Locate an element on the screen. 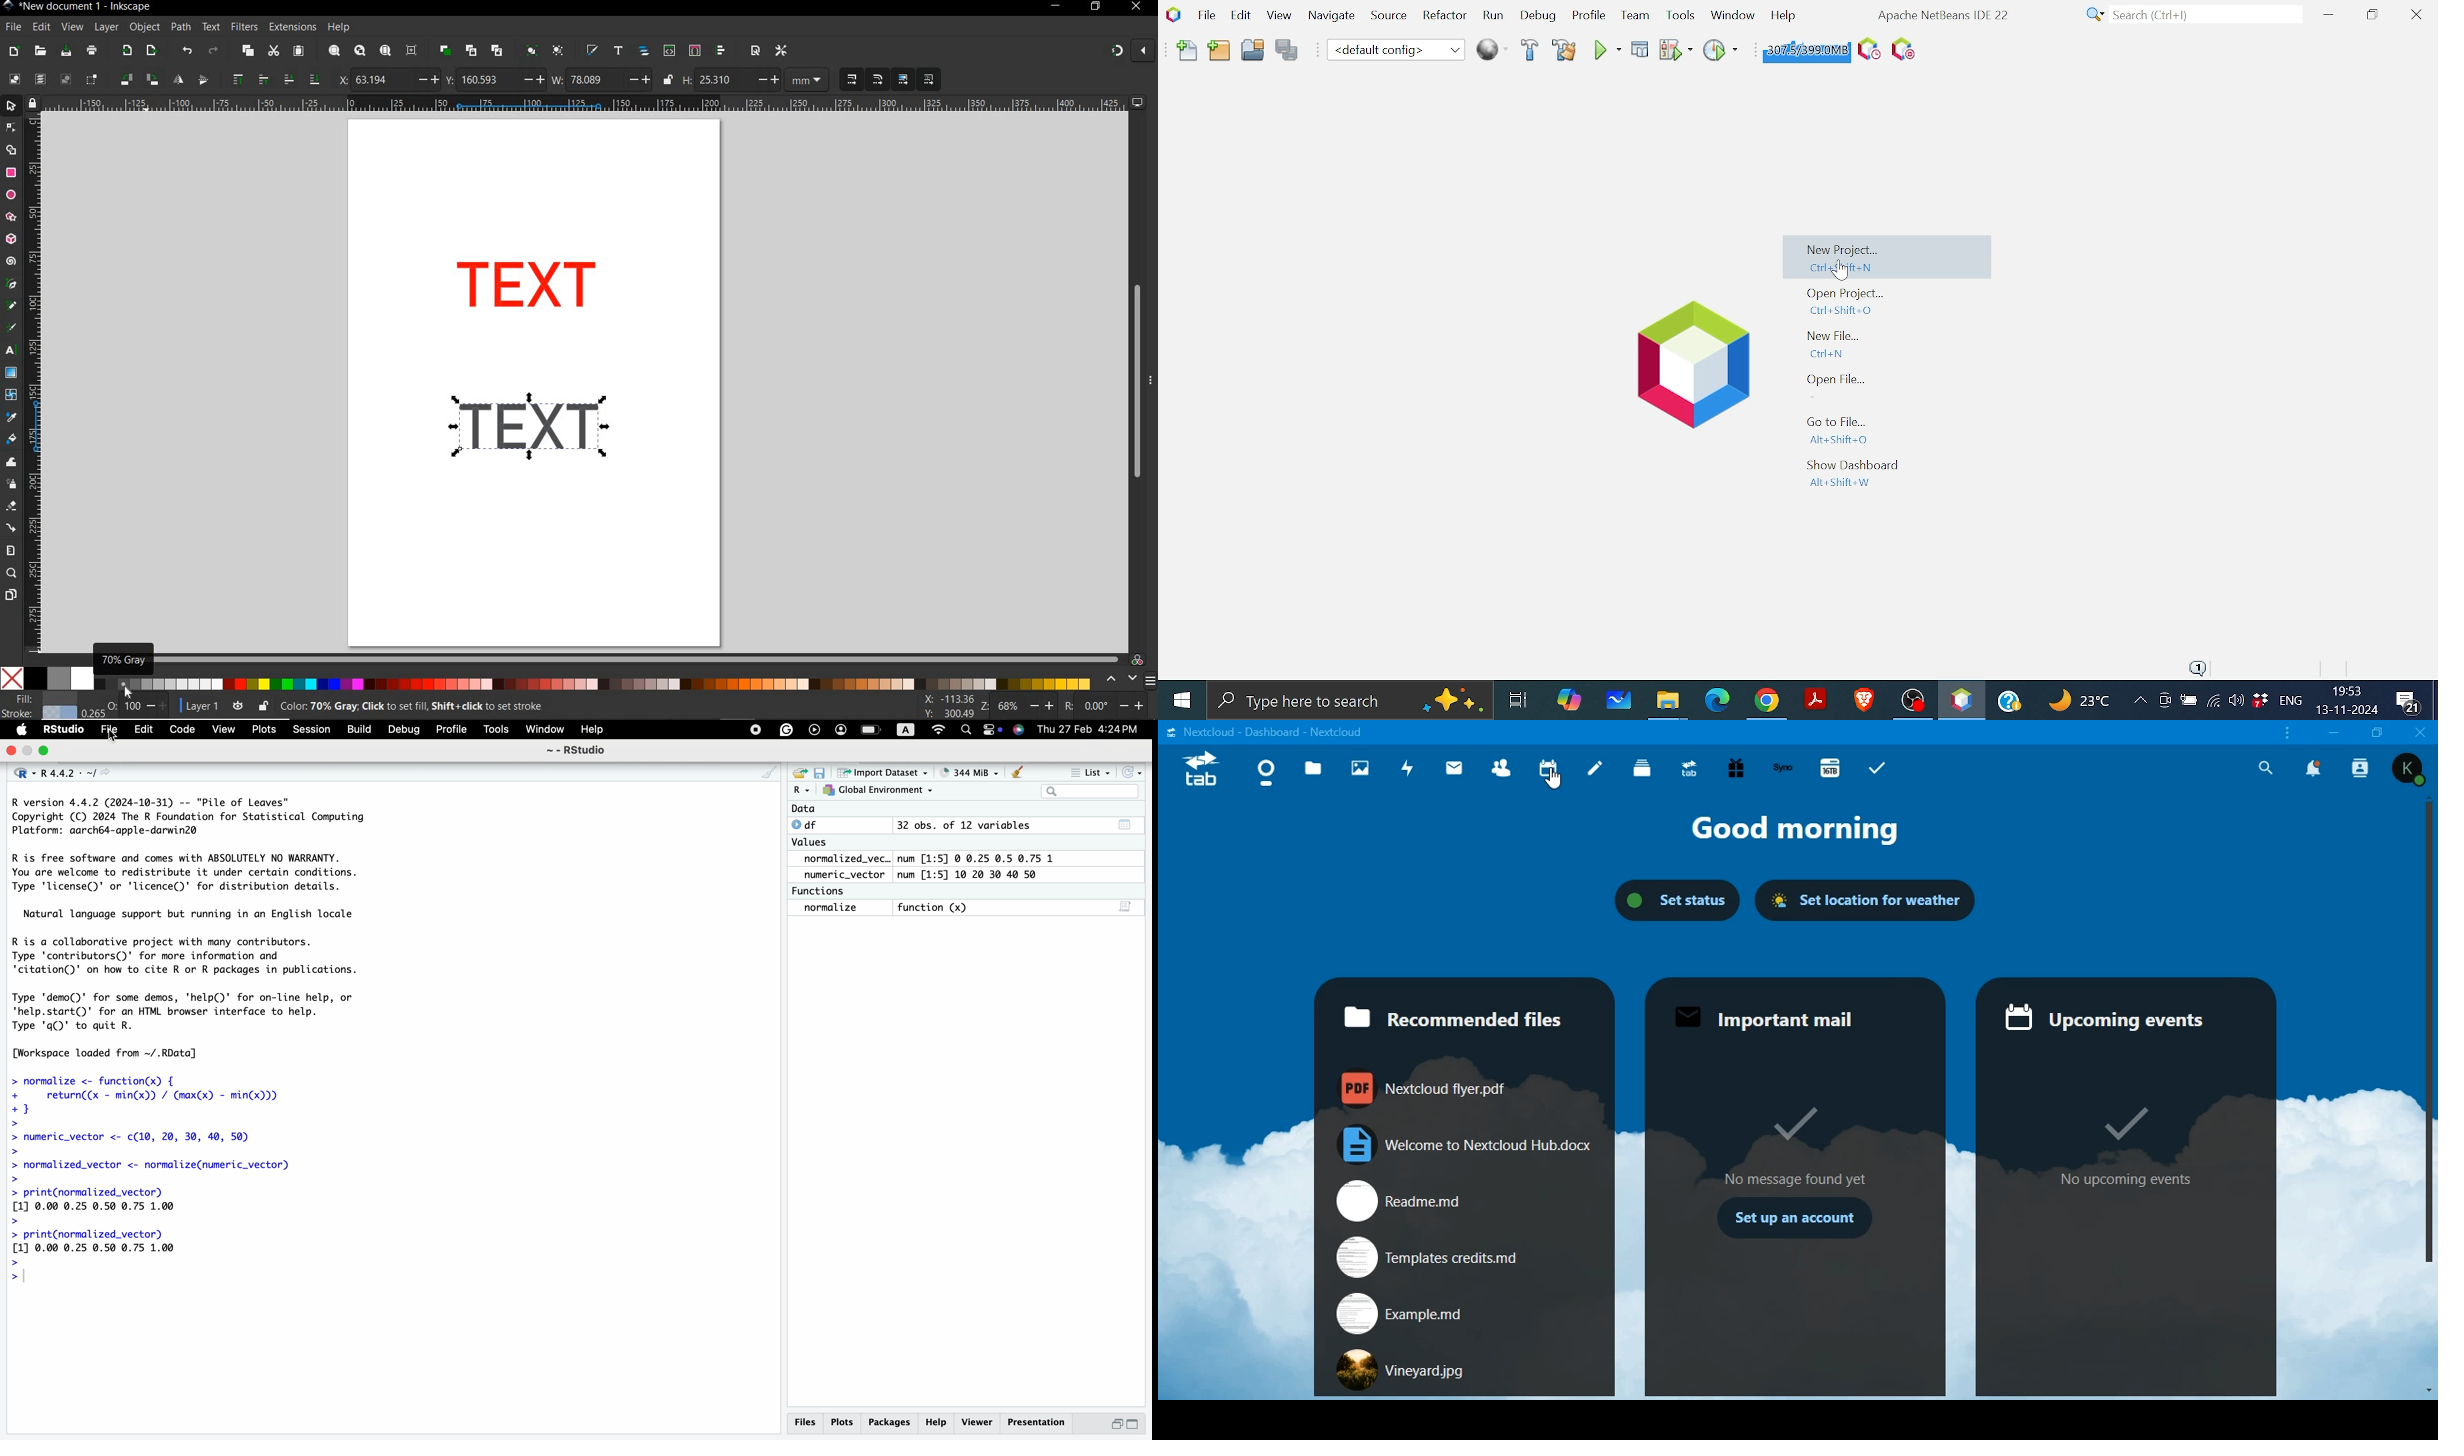  pencil tool is located at coordinates (12, 306).